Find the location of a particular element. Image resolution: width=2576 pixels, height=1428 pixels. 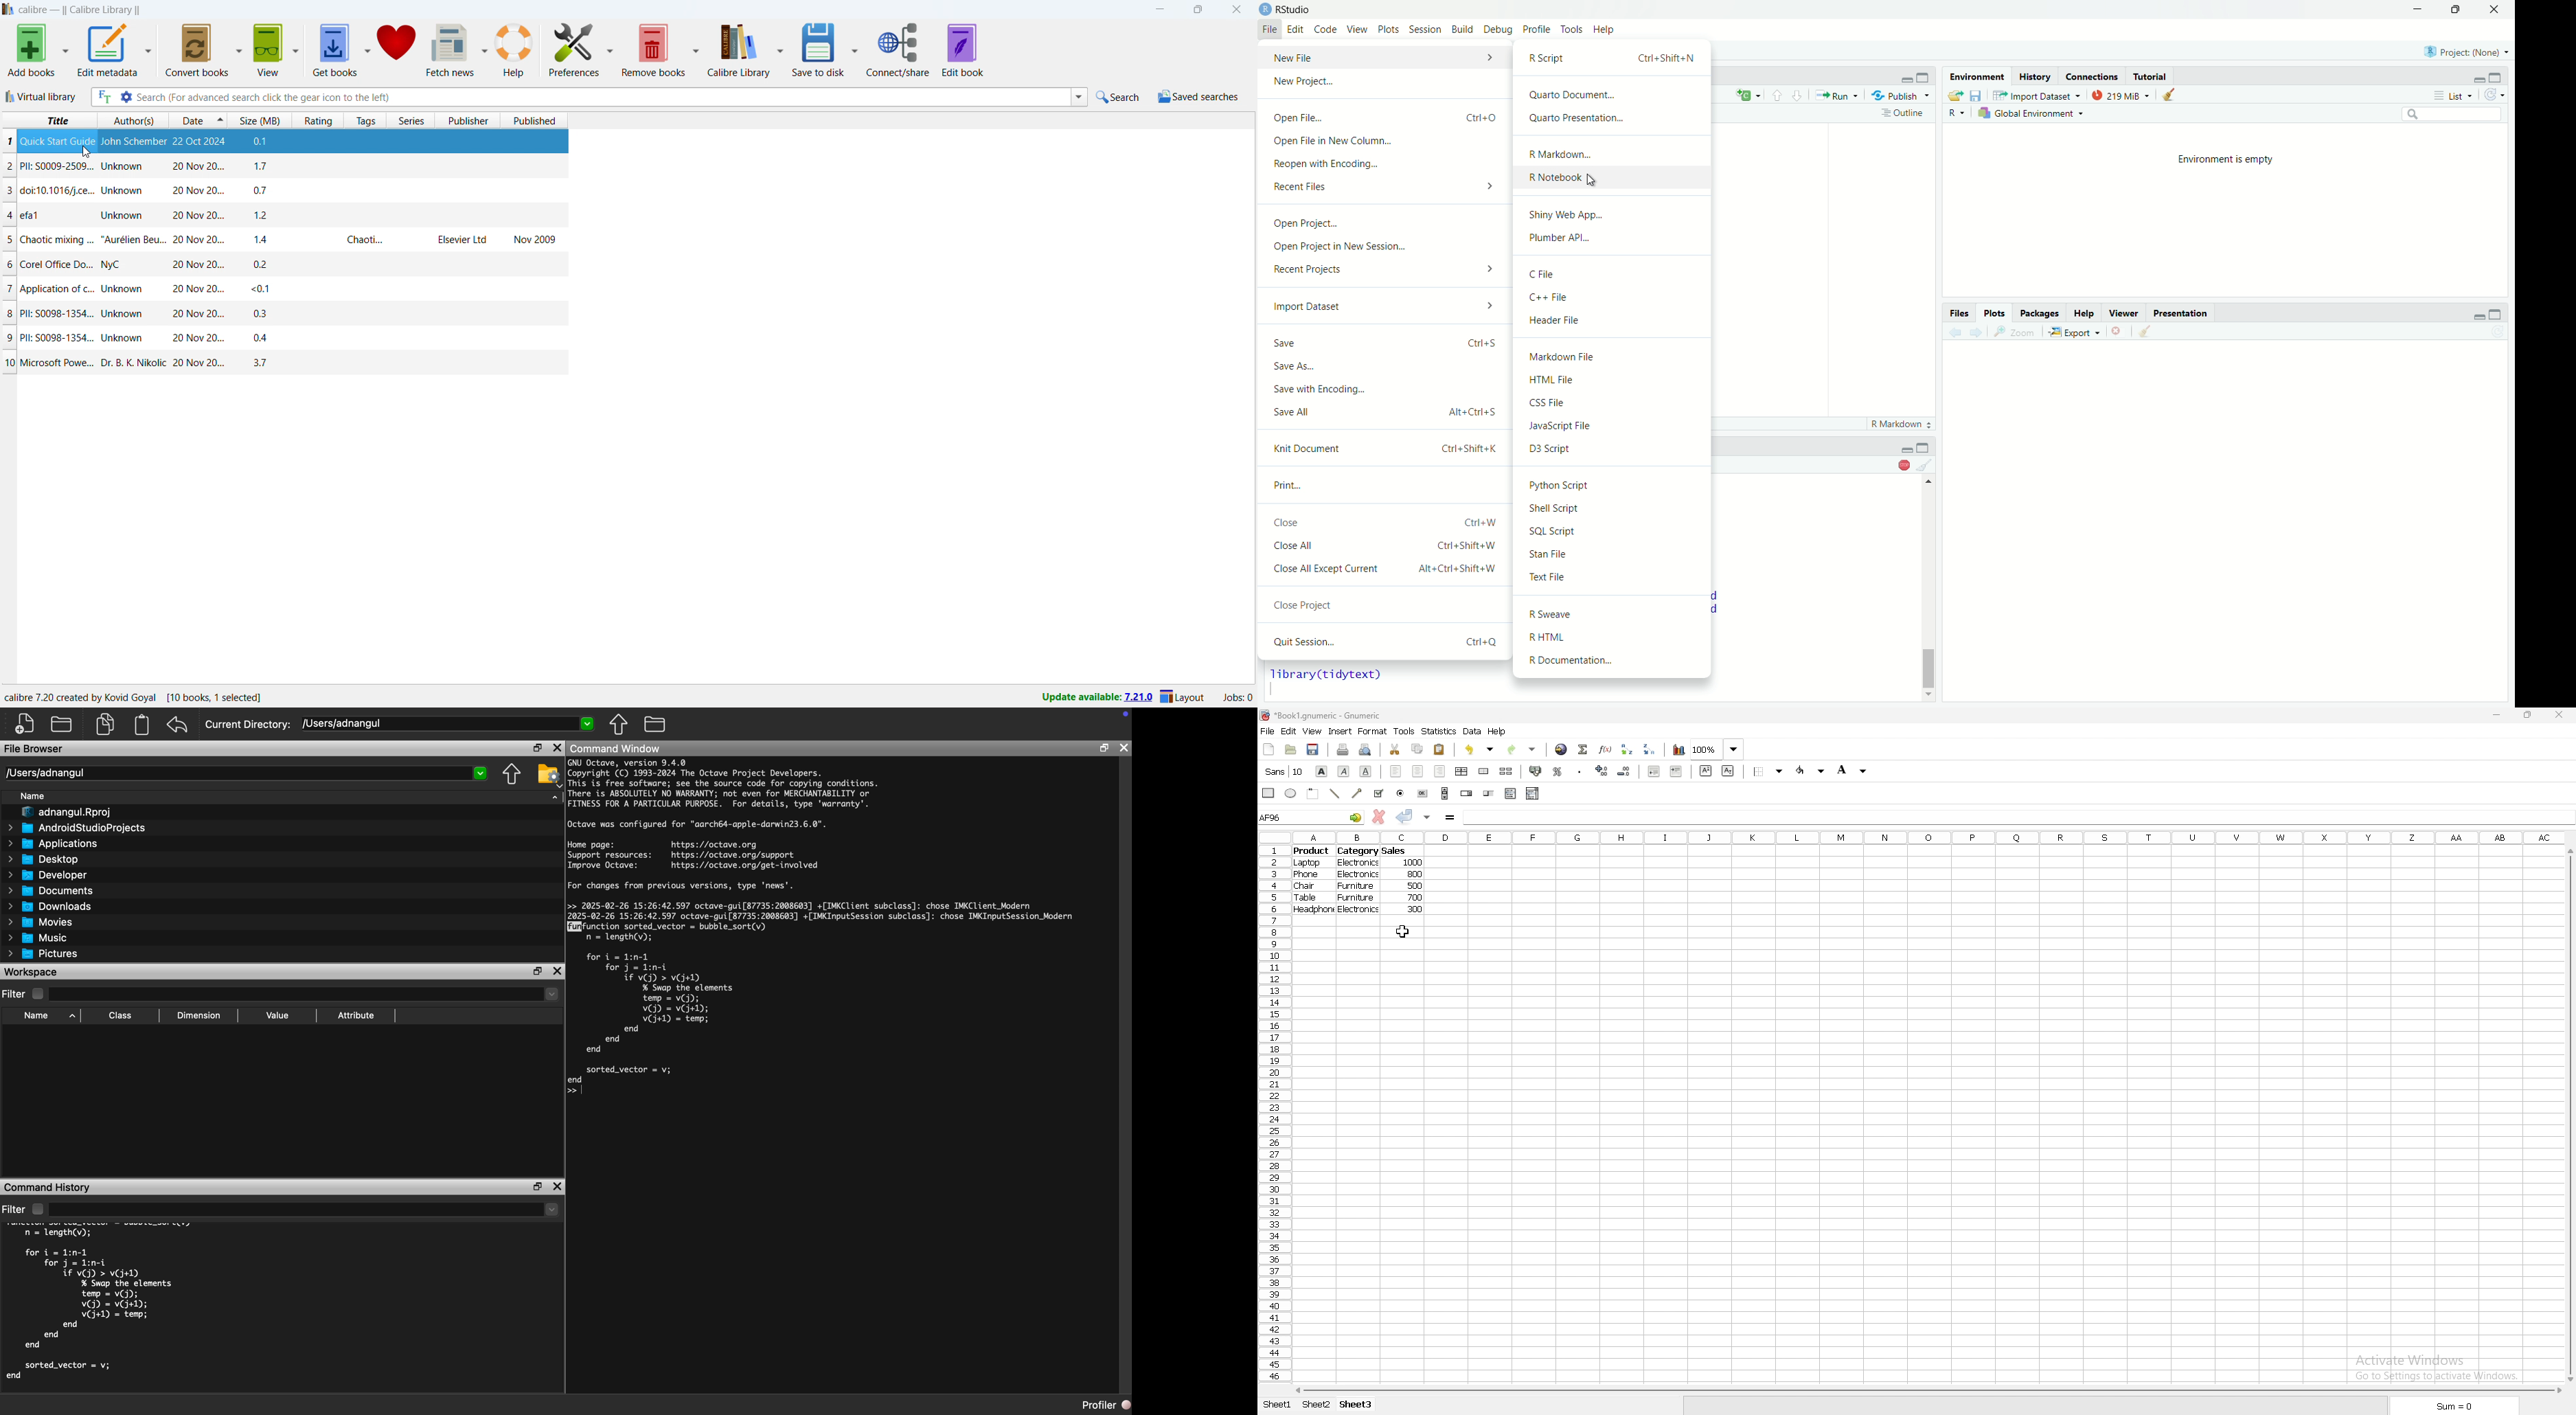

ellipse is located at coordinates (1290, 793).